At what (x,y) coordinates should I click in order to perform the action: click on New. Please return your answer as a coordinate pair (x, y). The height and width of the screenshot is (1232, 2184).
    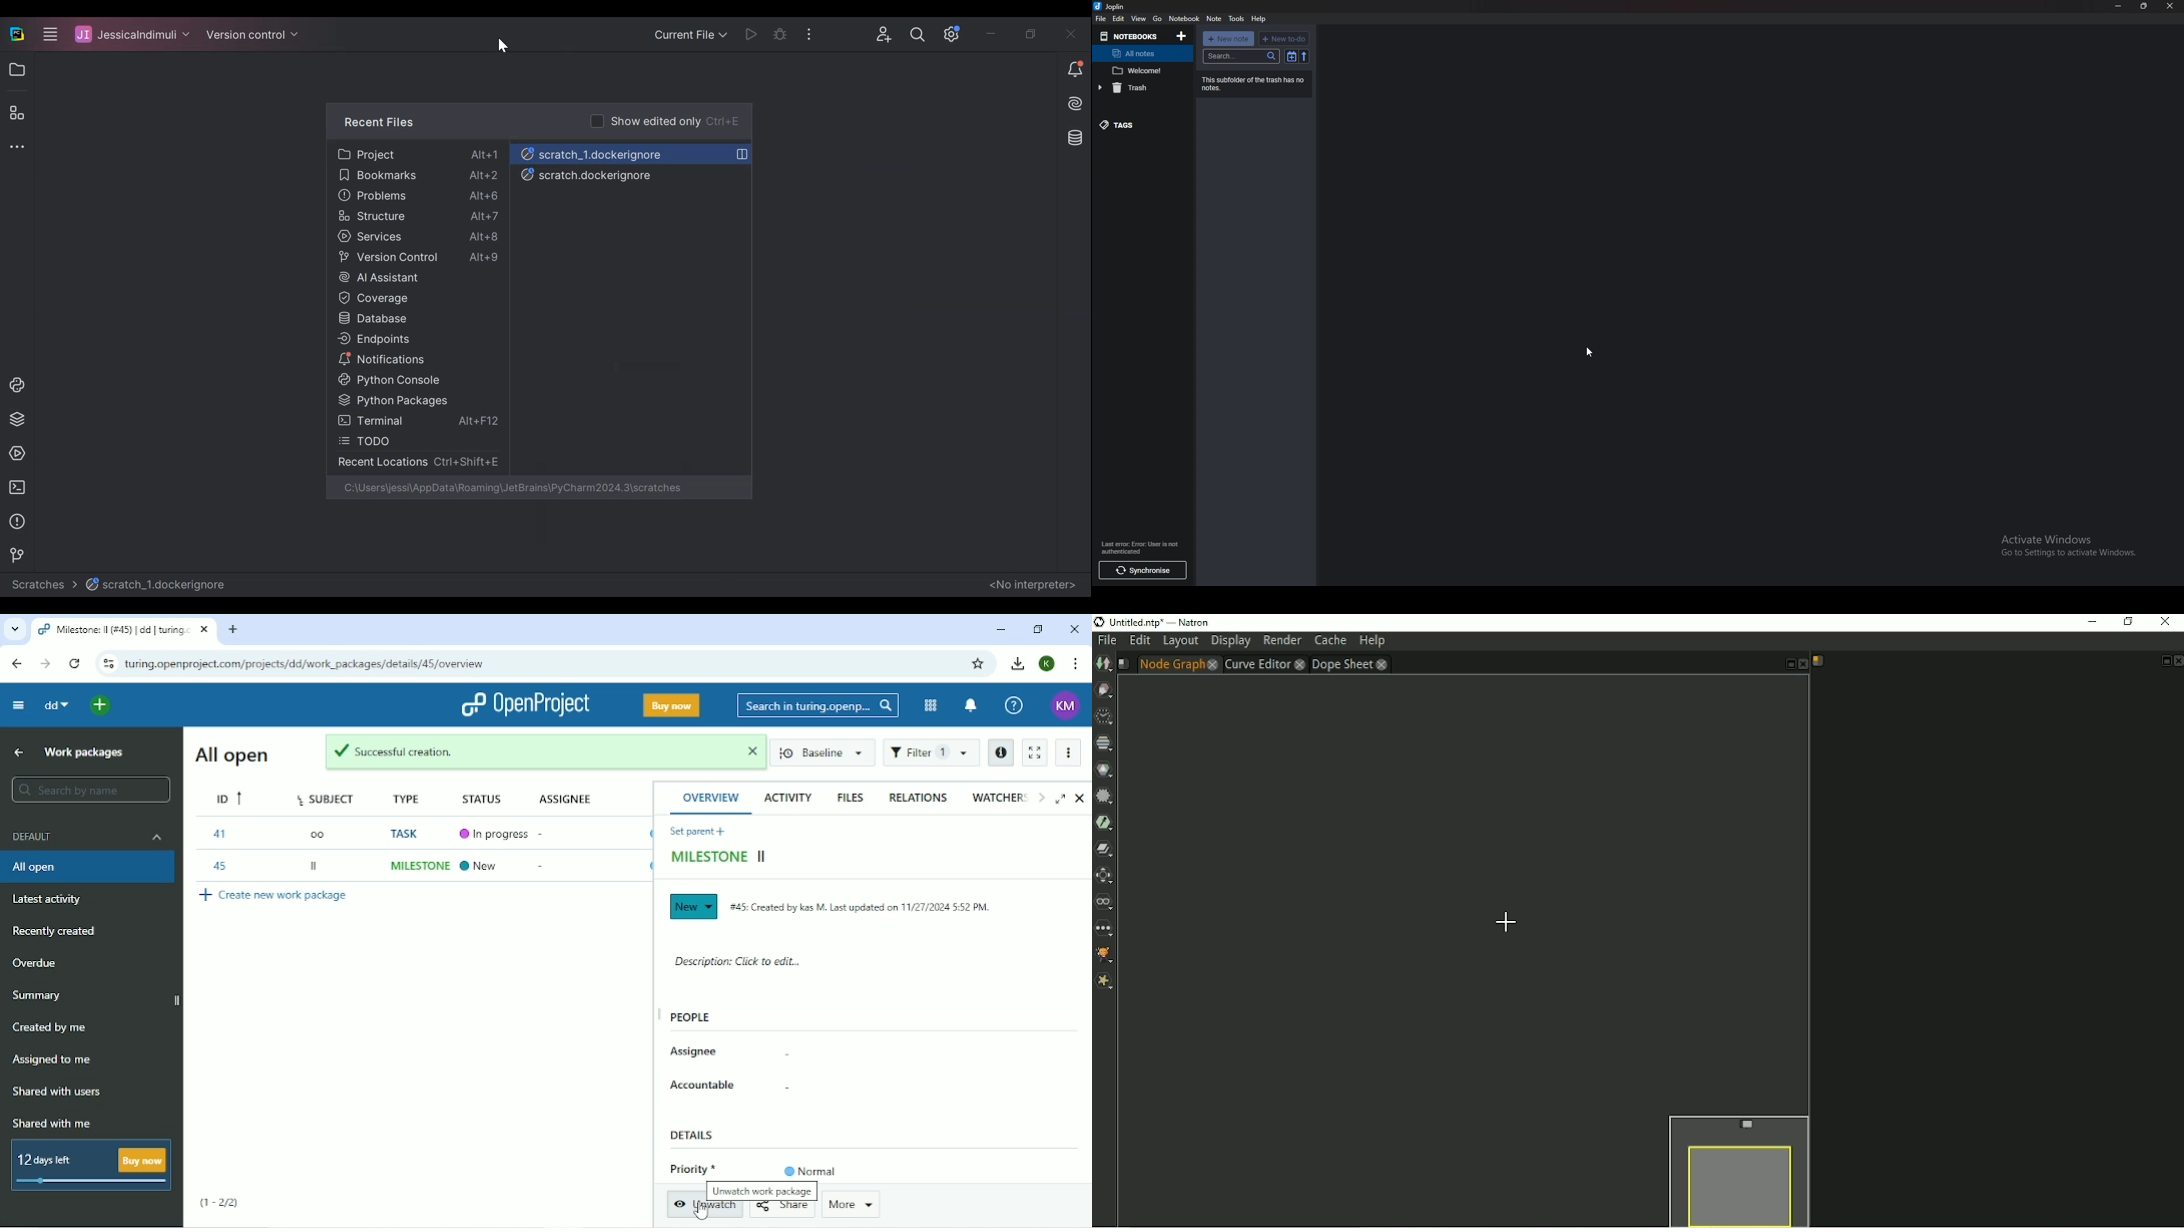
    Looking at the image, I should click on (693, 907).